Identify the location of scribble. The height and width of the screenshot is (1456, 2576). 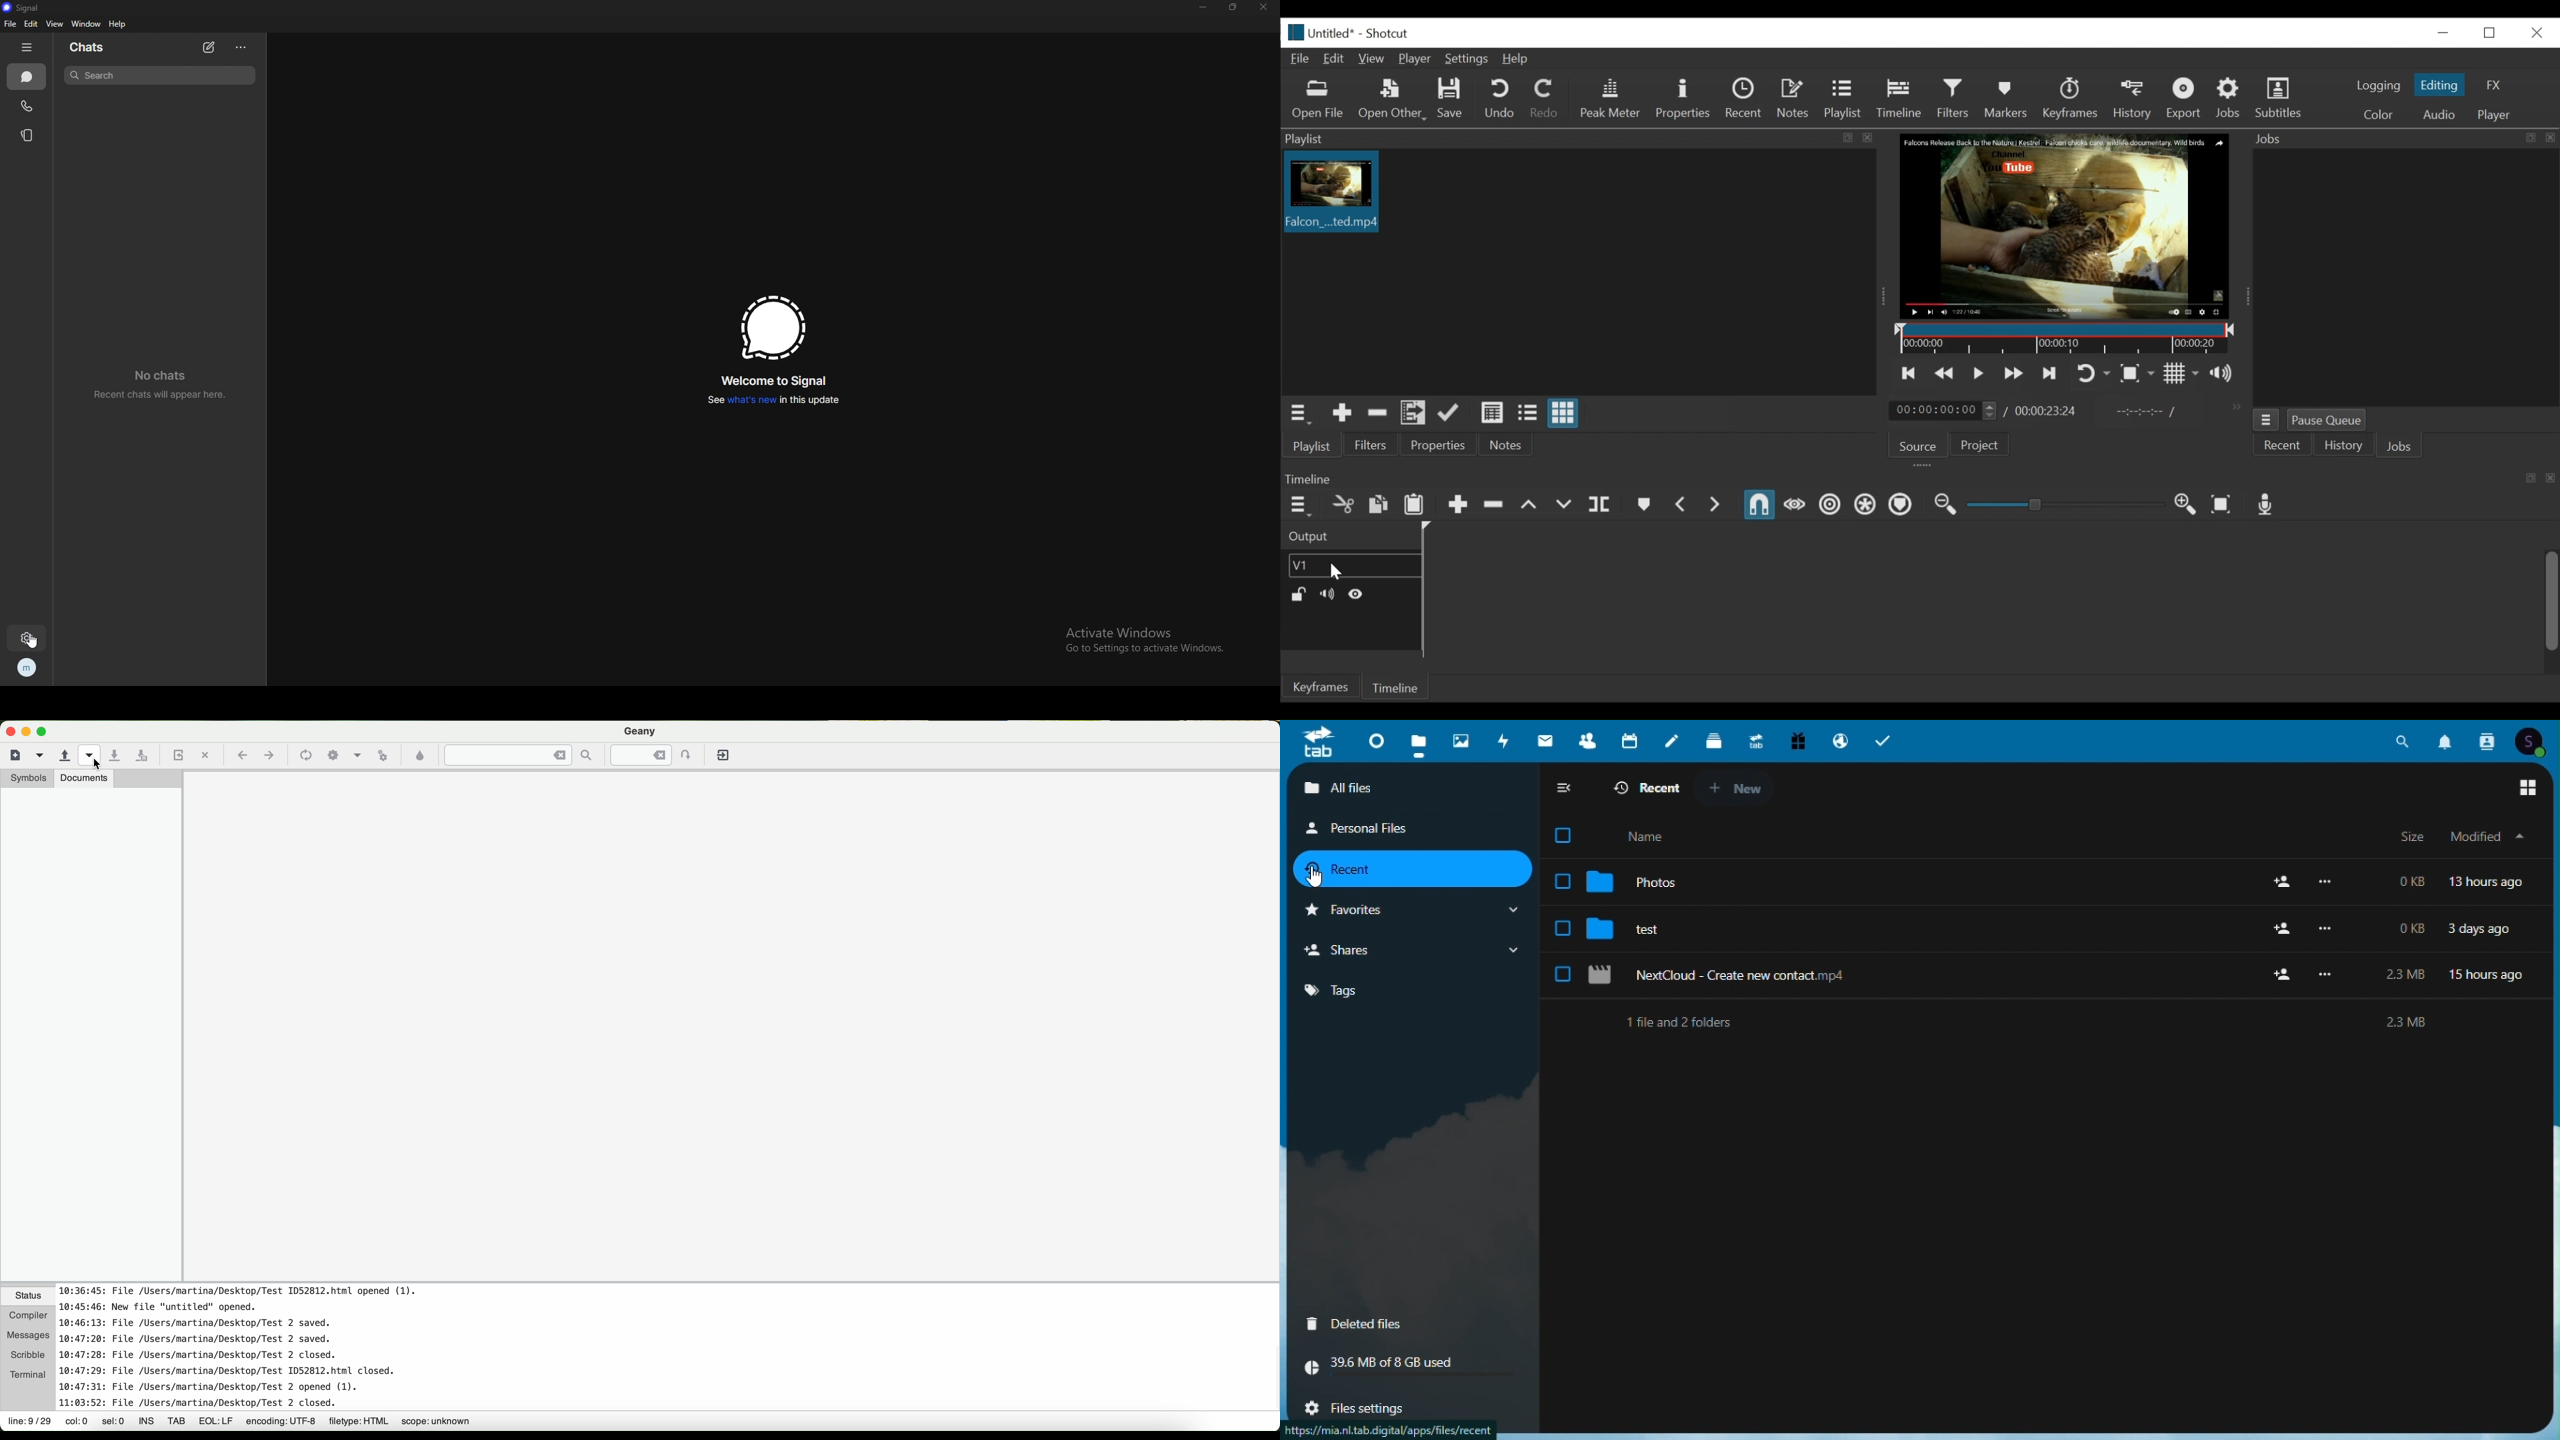
(26, 1354).